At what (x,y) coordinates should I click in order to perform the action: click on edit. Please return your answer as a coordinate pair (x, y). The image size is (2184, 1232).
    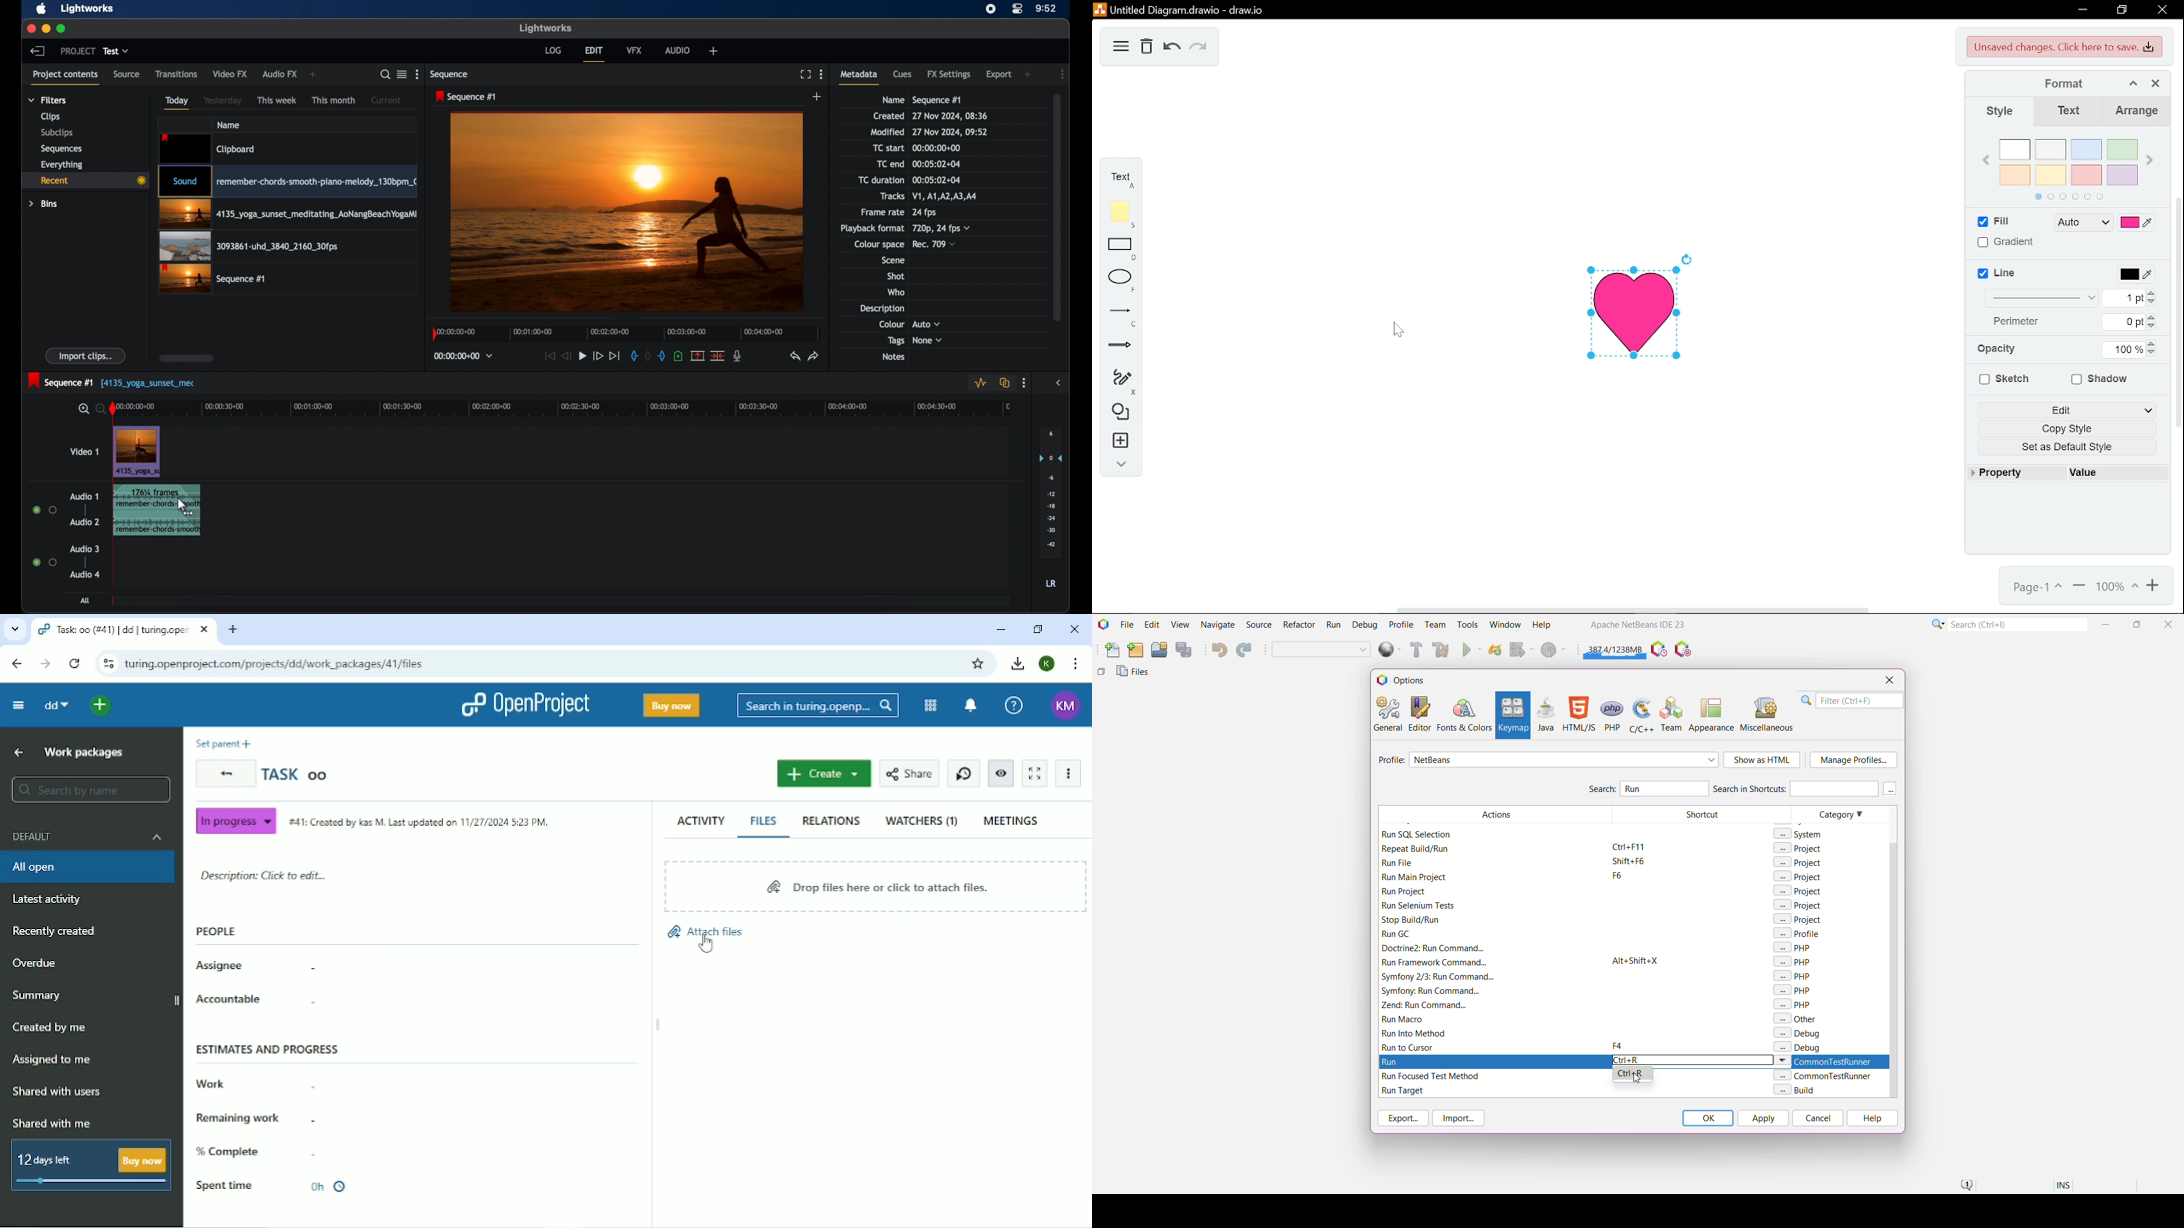
    Looking at the image, I should click on (2070, 408).